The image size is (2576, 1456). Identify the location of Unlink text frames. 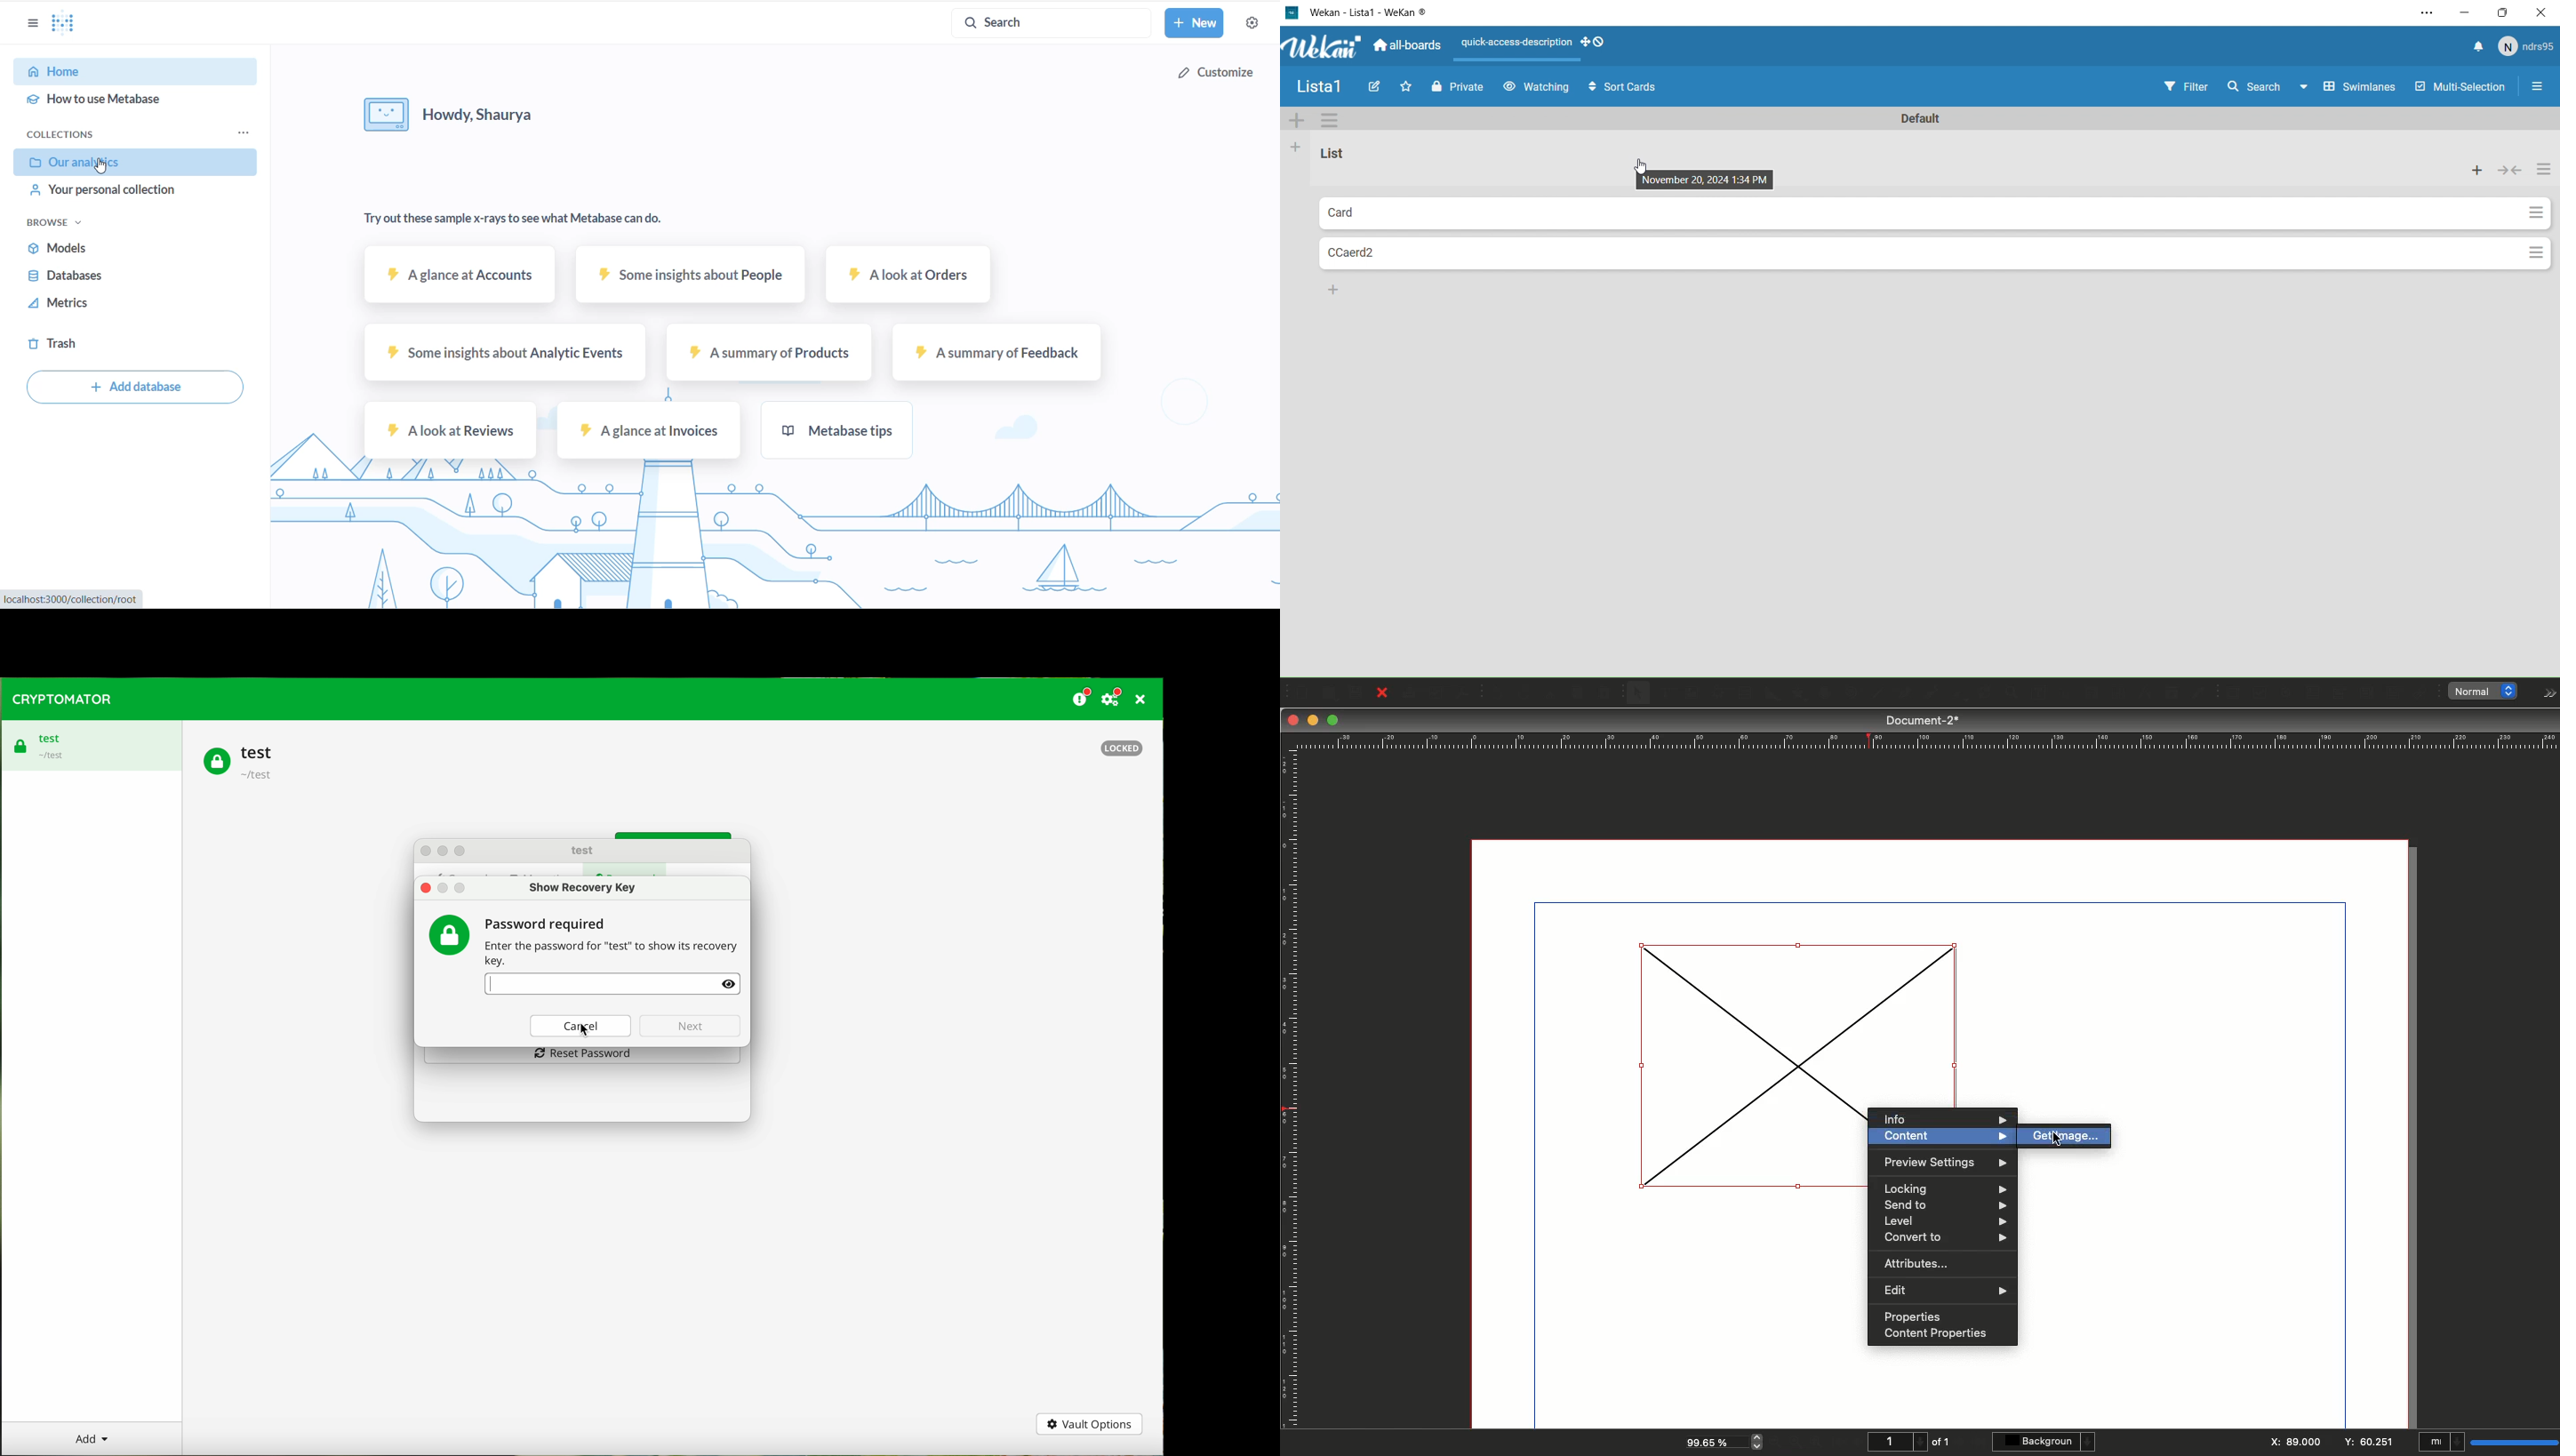
(2113, 692).